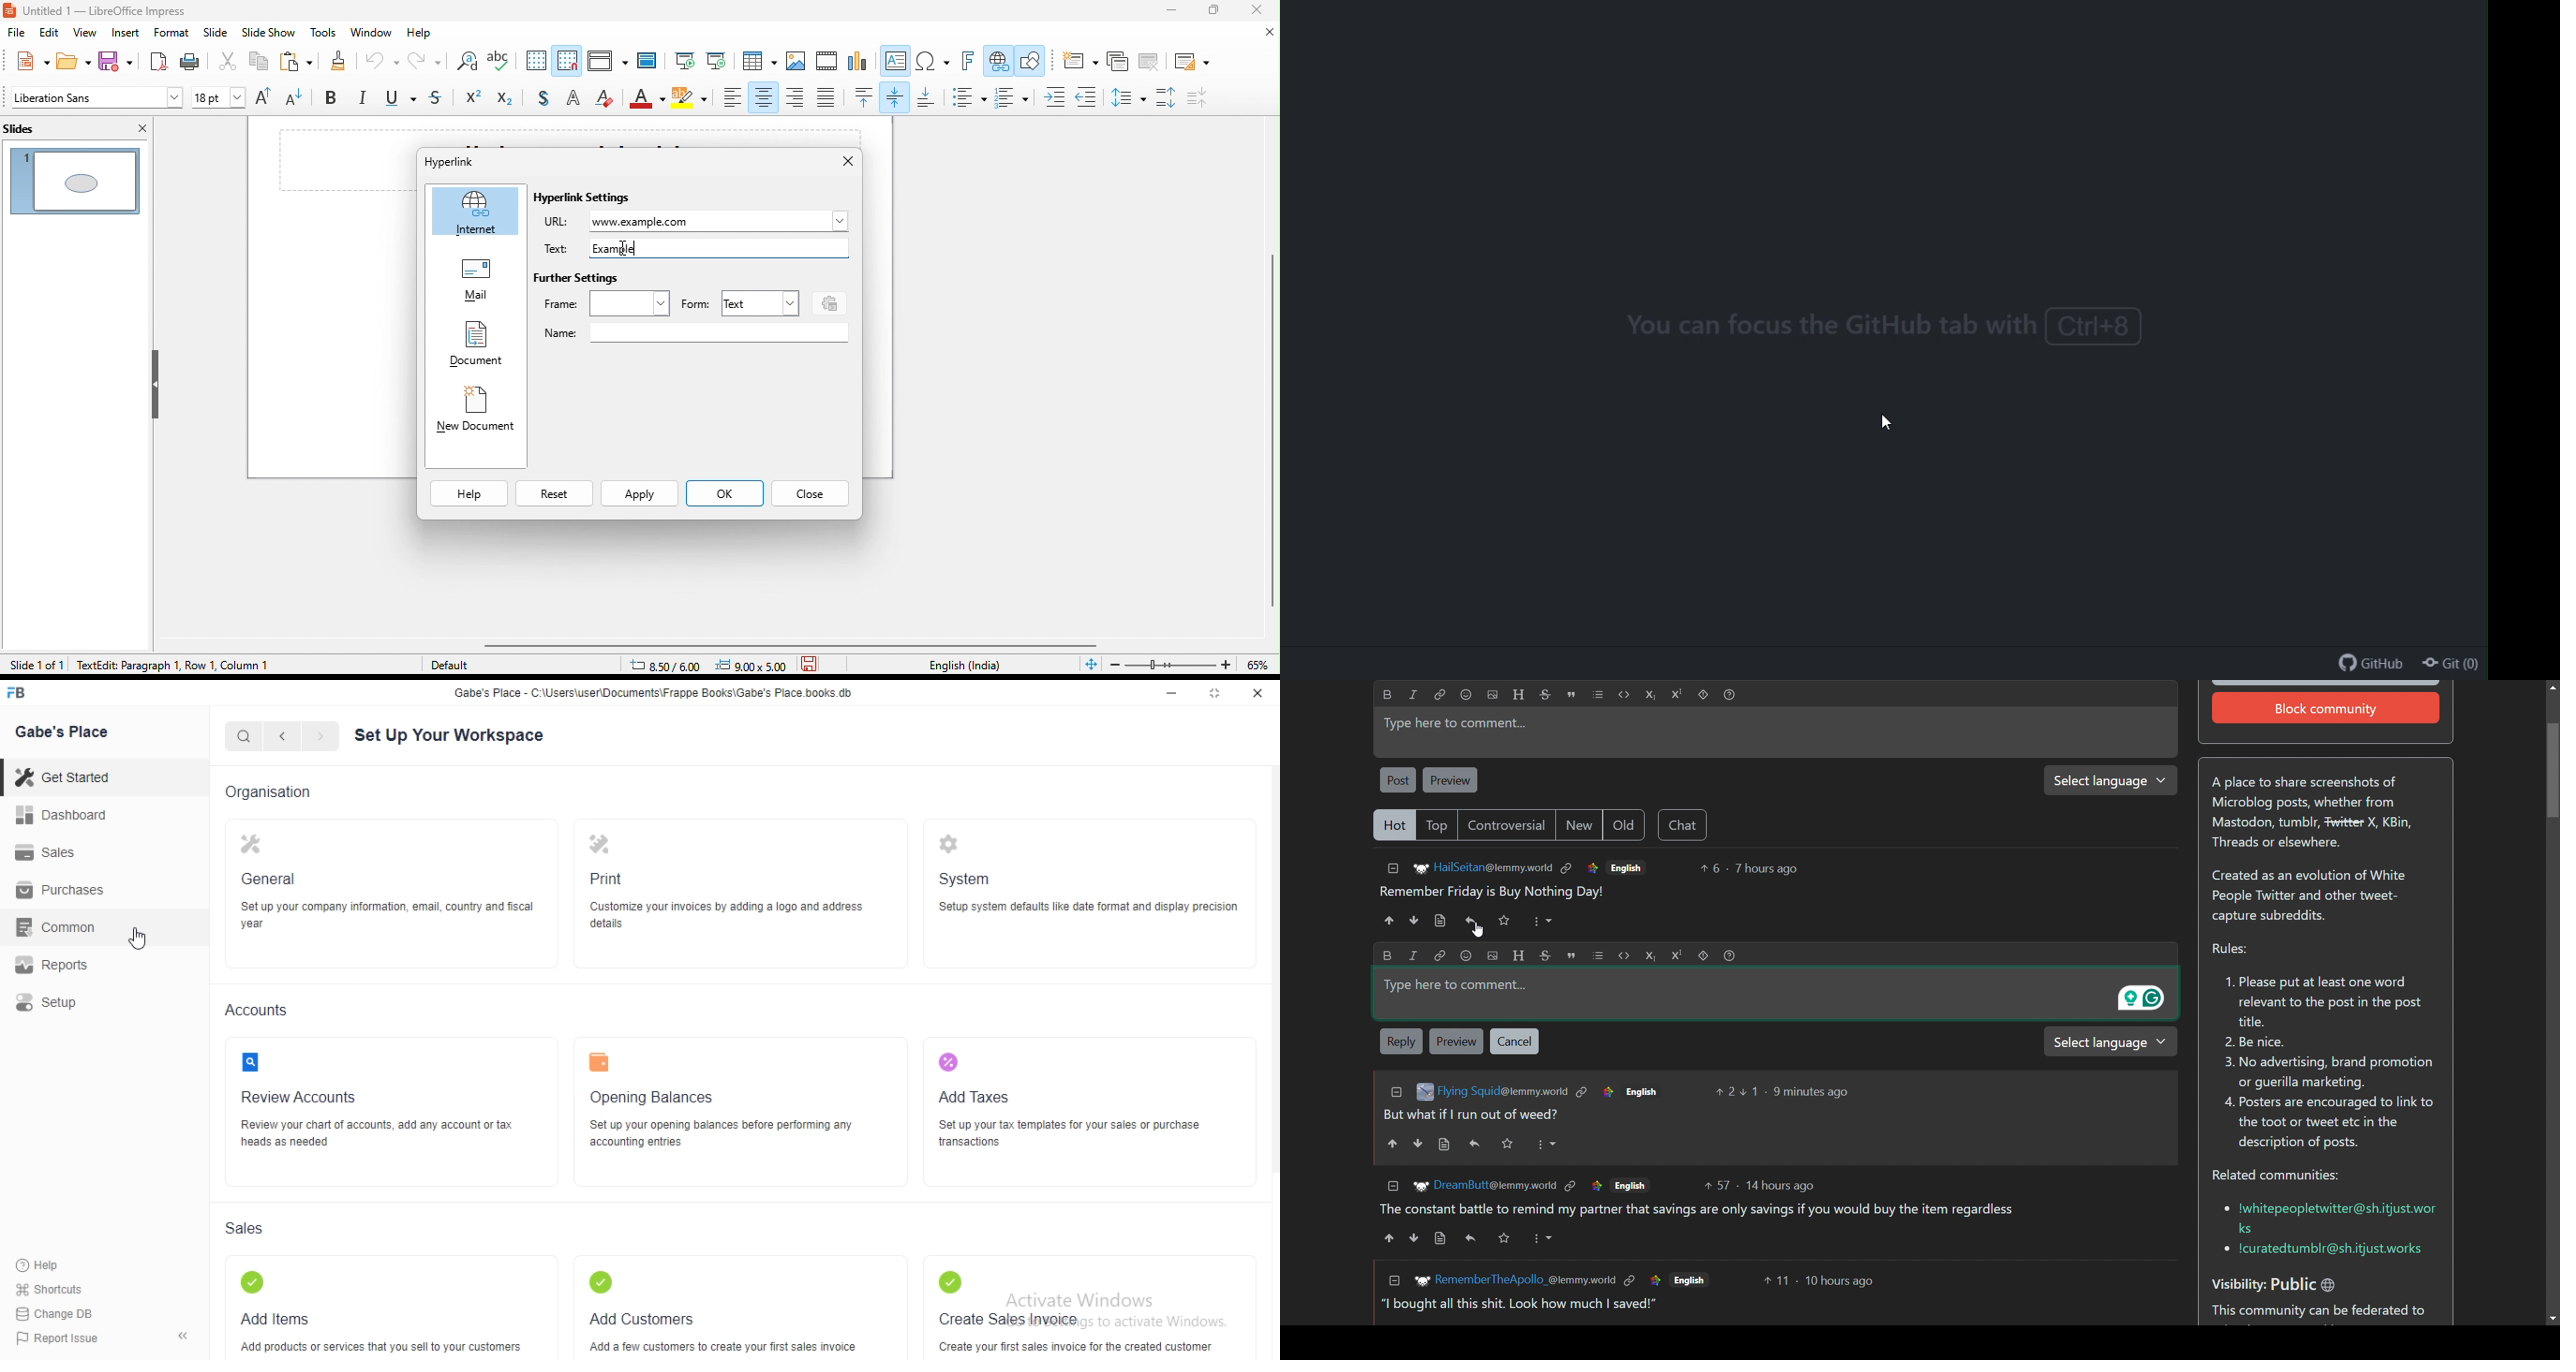 The height and width of the screenshot is (1372, 2576). Describe the element at coordinates (998, 62) in the screenshot. I see `hyperlink` at that location.